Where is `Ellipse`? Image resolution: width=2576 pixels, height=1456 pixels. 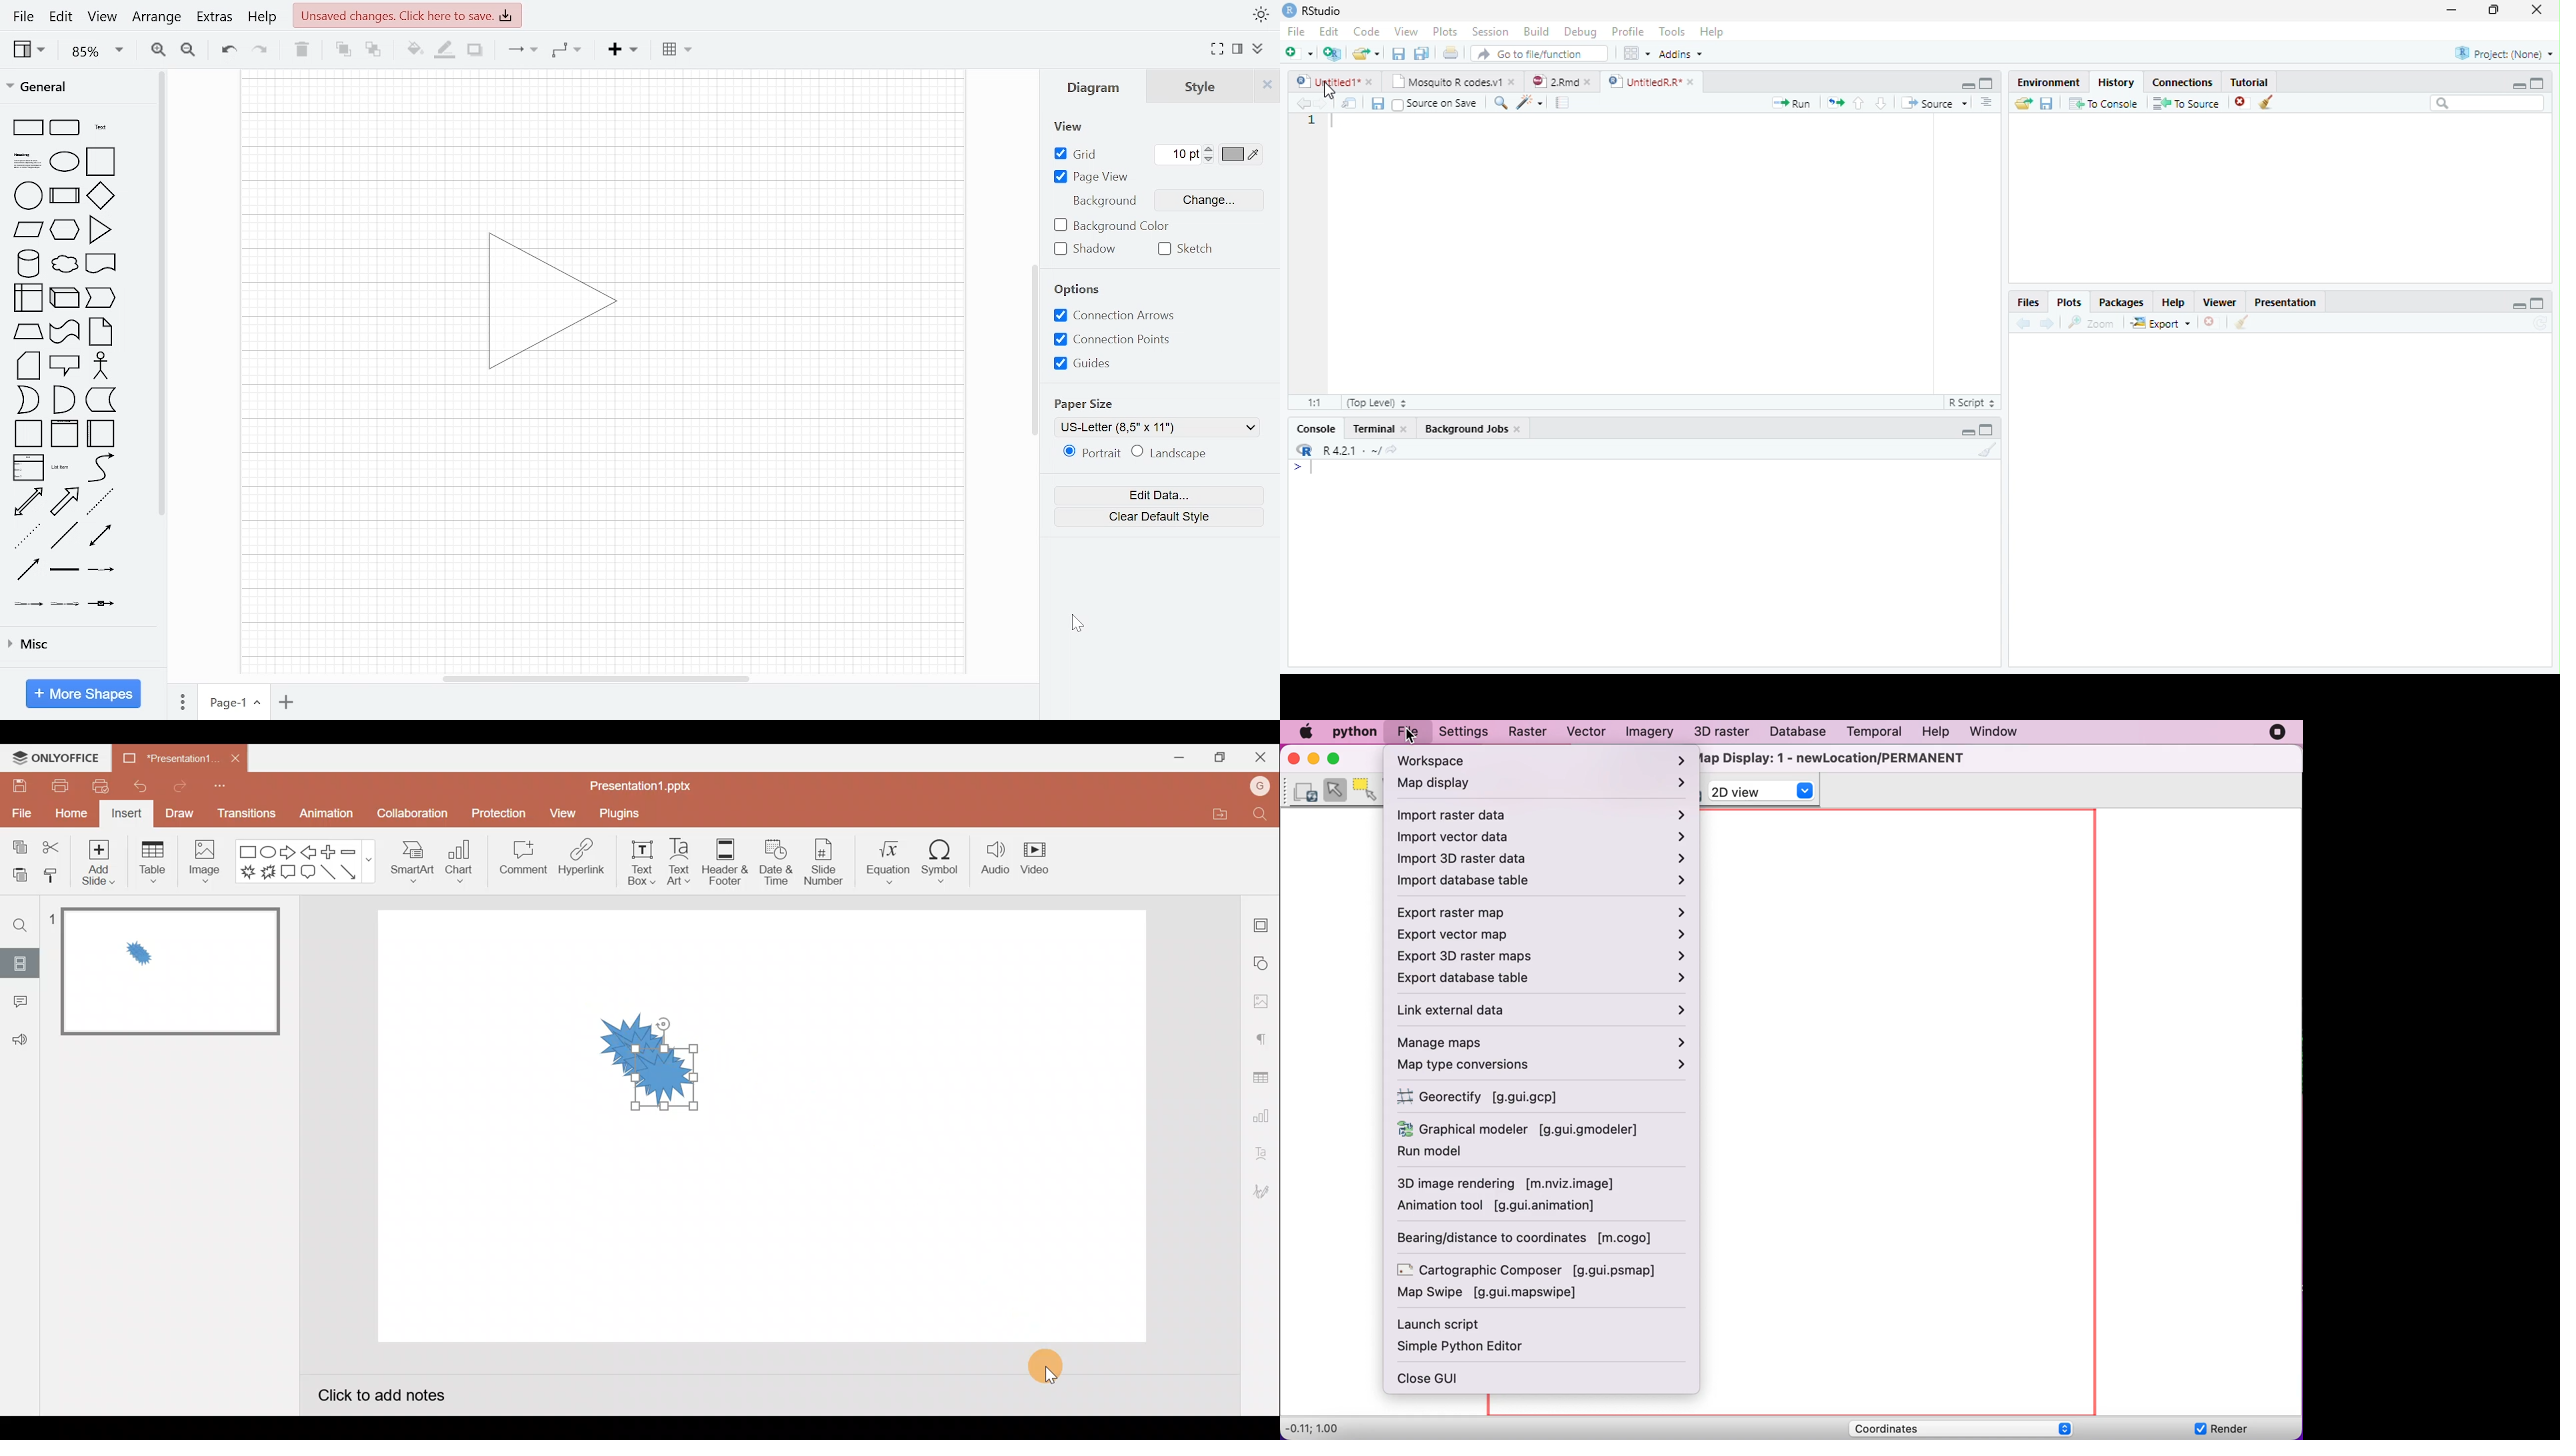 Ellipse is located at coordinates (64, 162).